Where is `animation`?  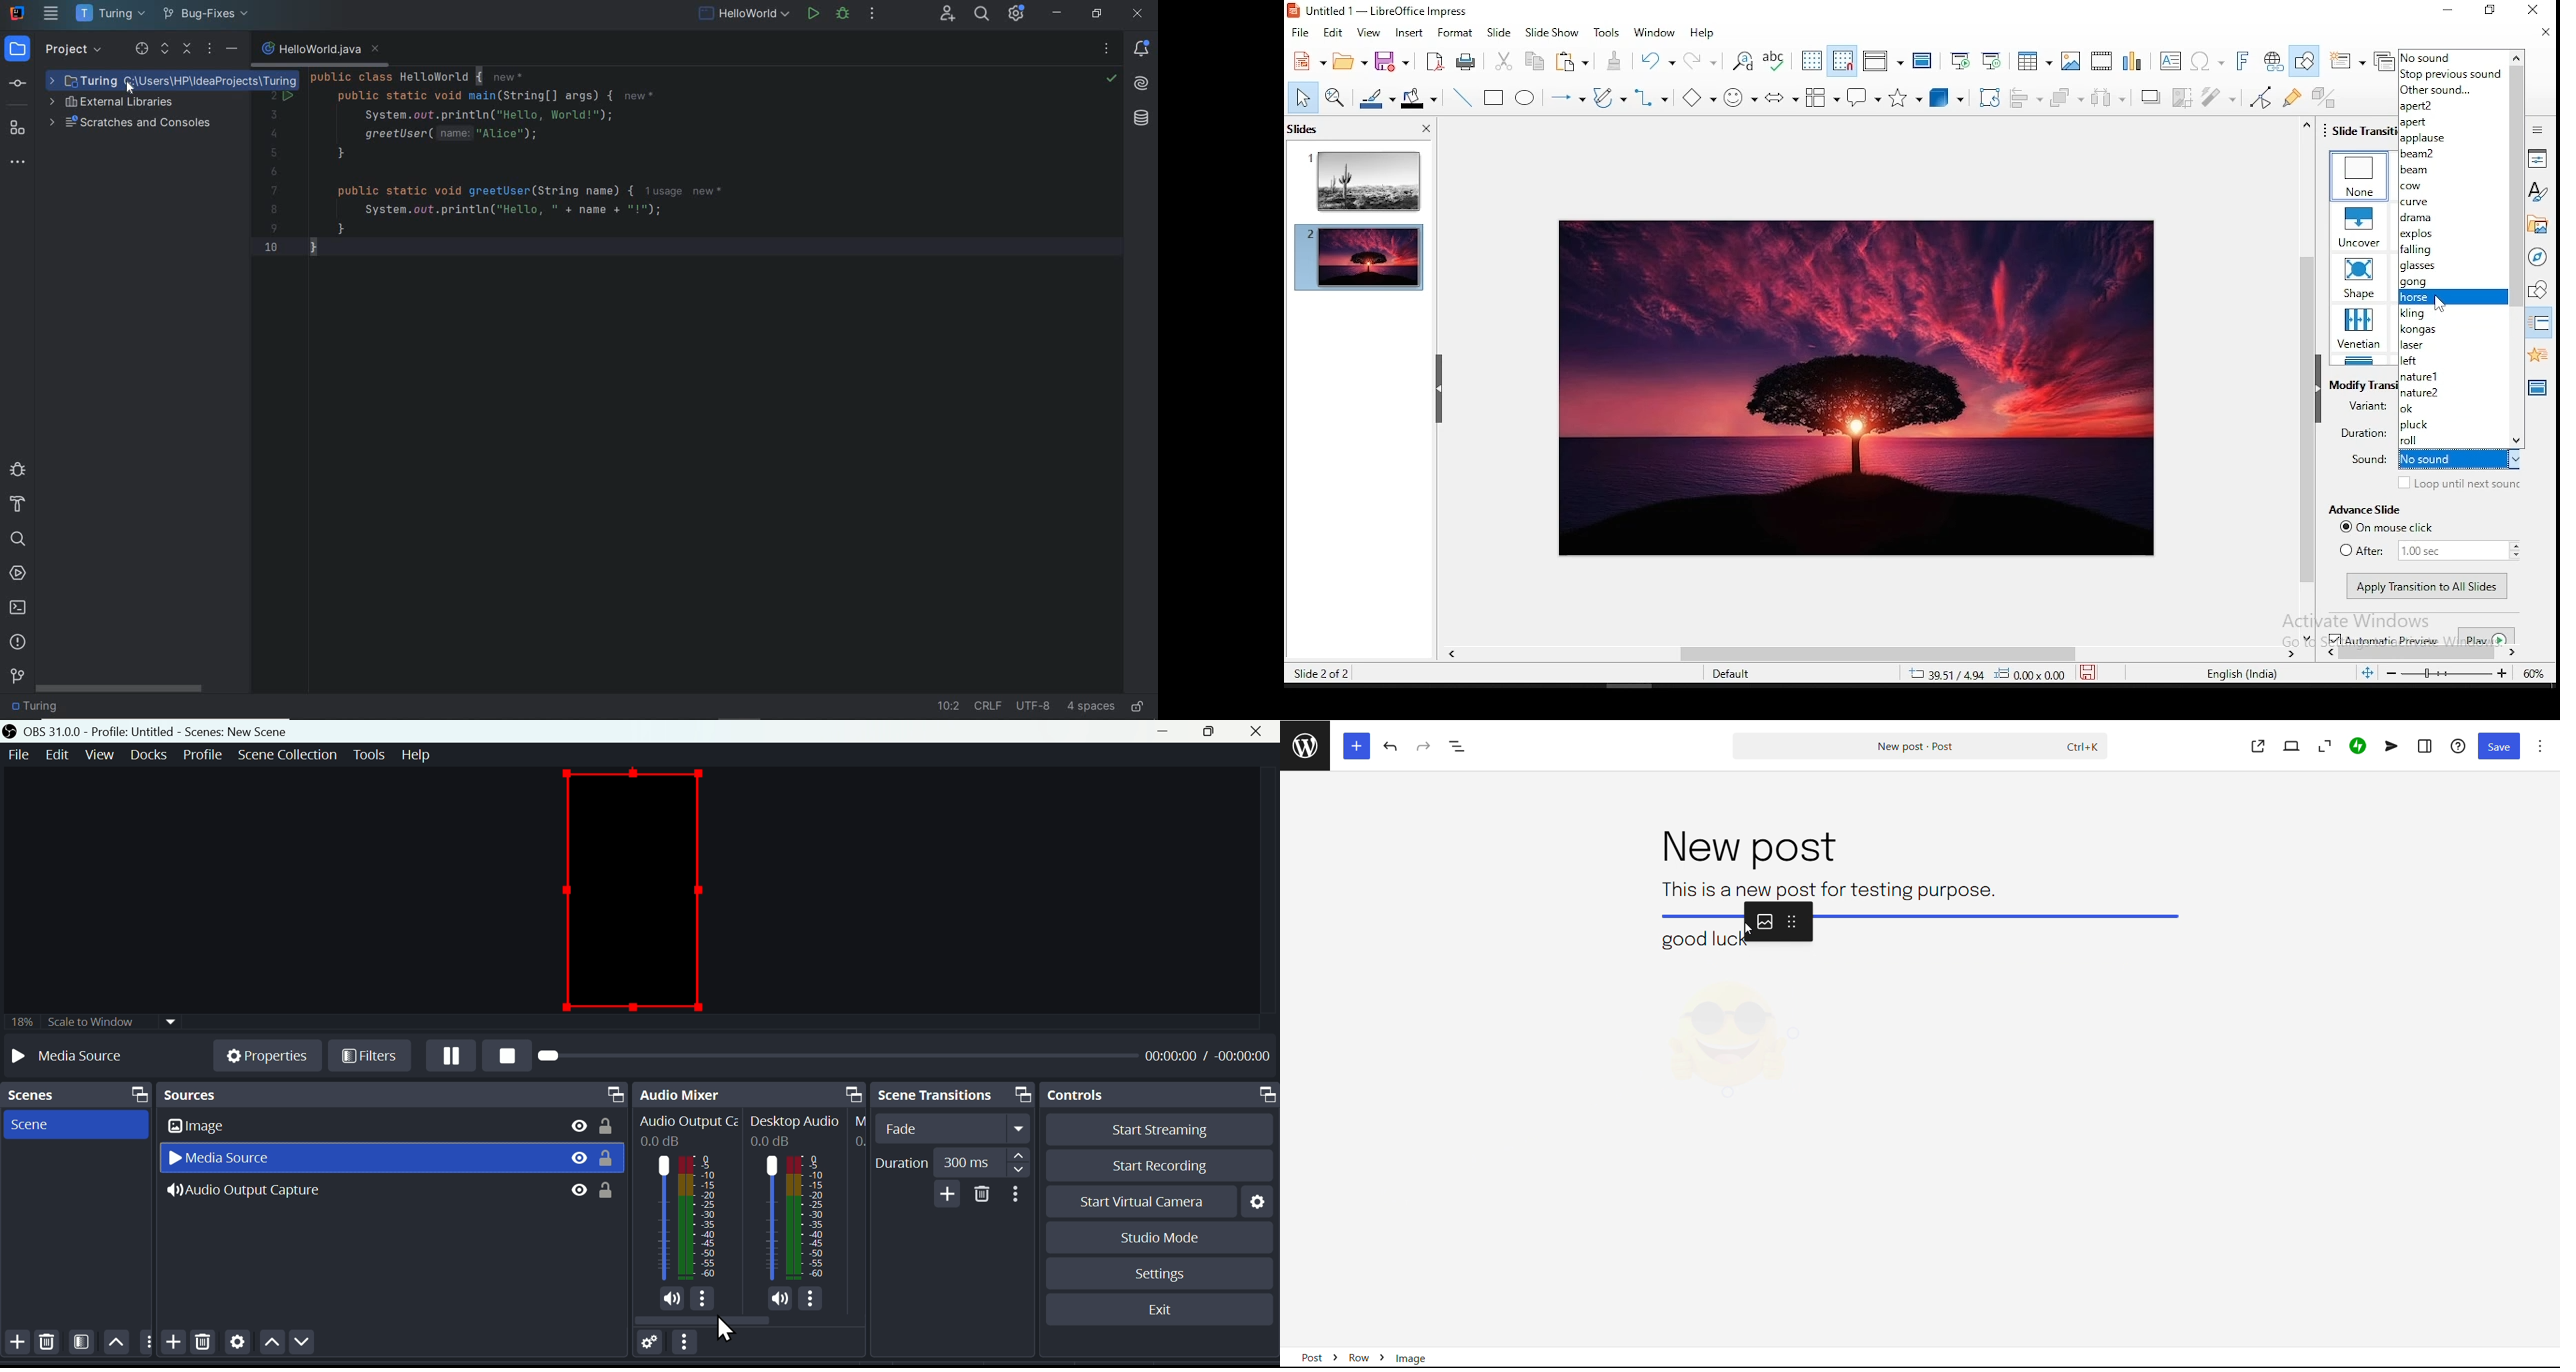
animation is located at coordinates (2536, 353).